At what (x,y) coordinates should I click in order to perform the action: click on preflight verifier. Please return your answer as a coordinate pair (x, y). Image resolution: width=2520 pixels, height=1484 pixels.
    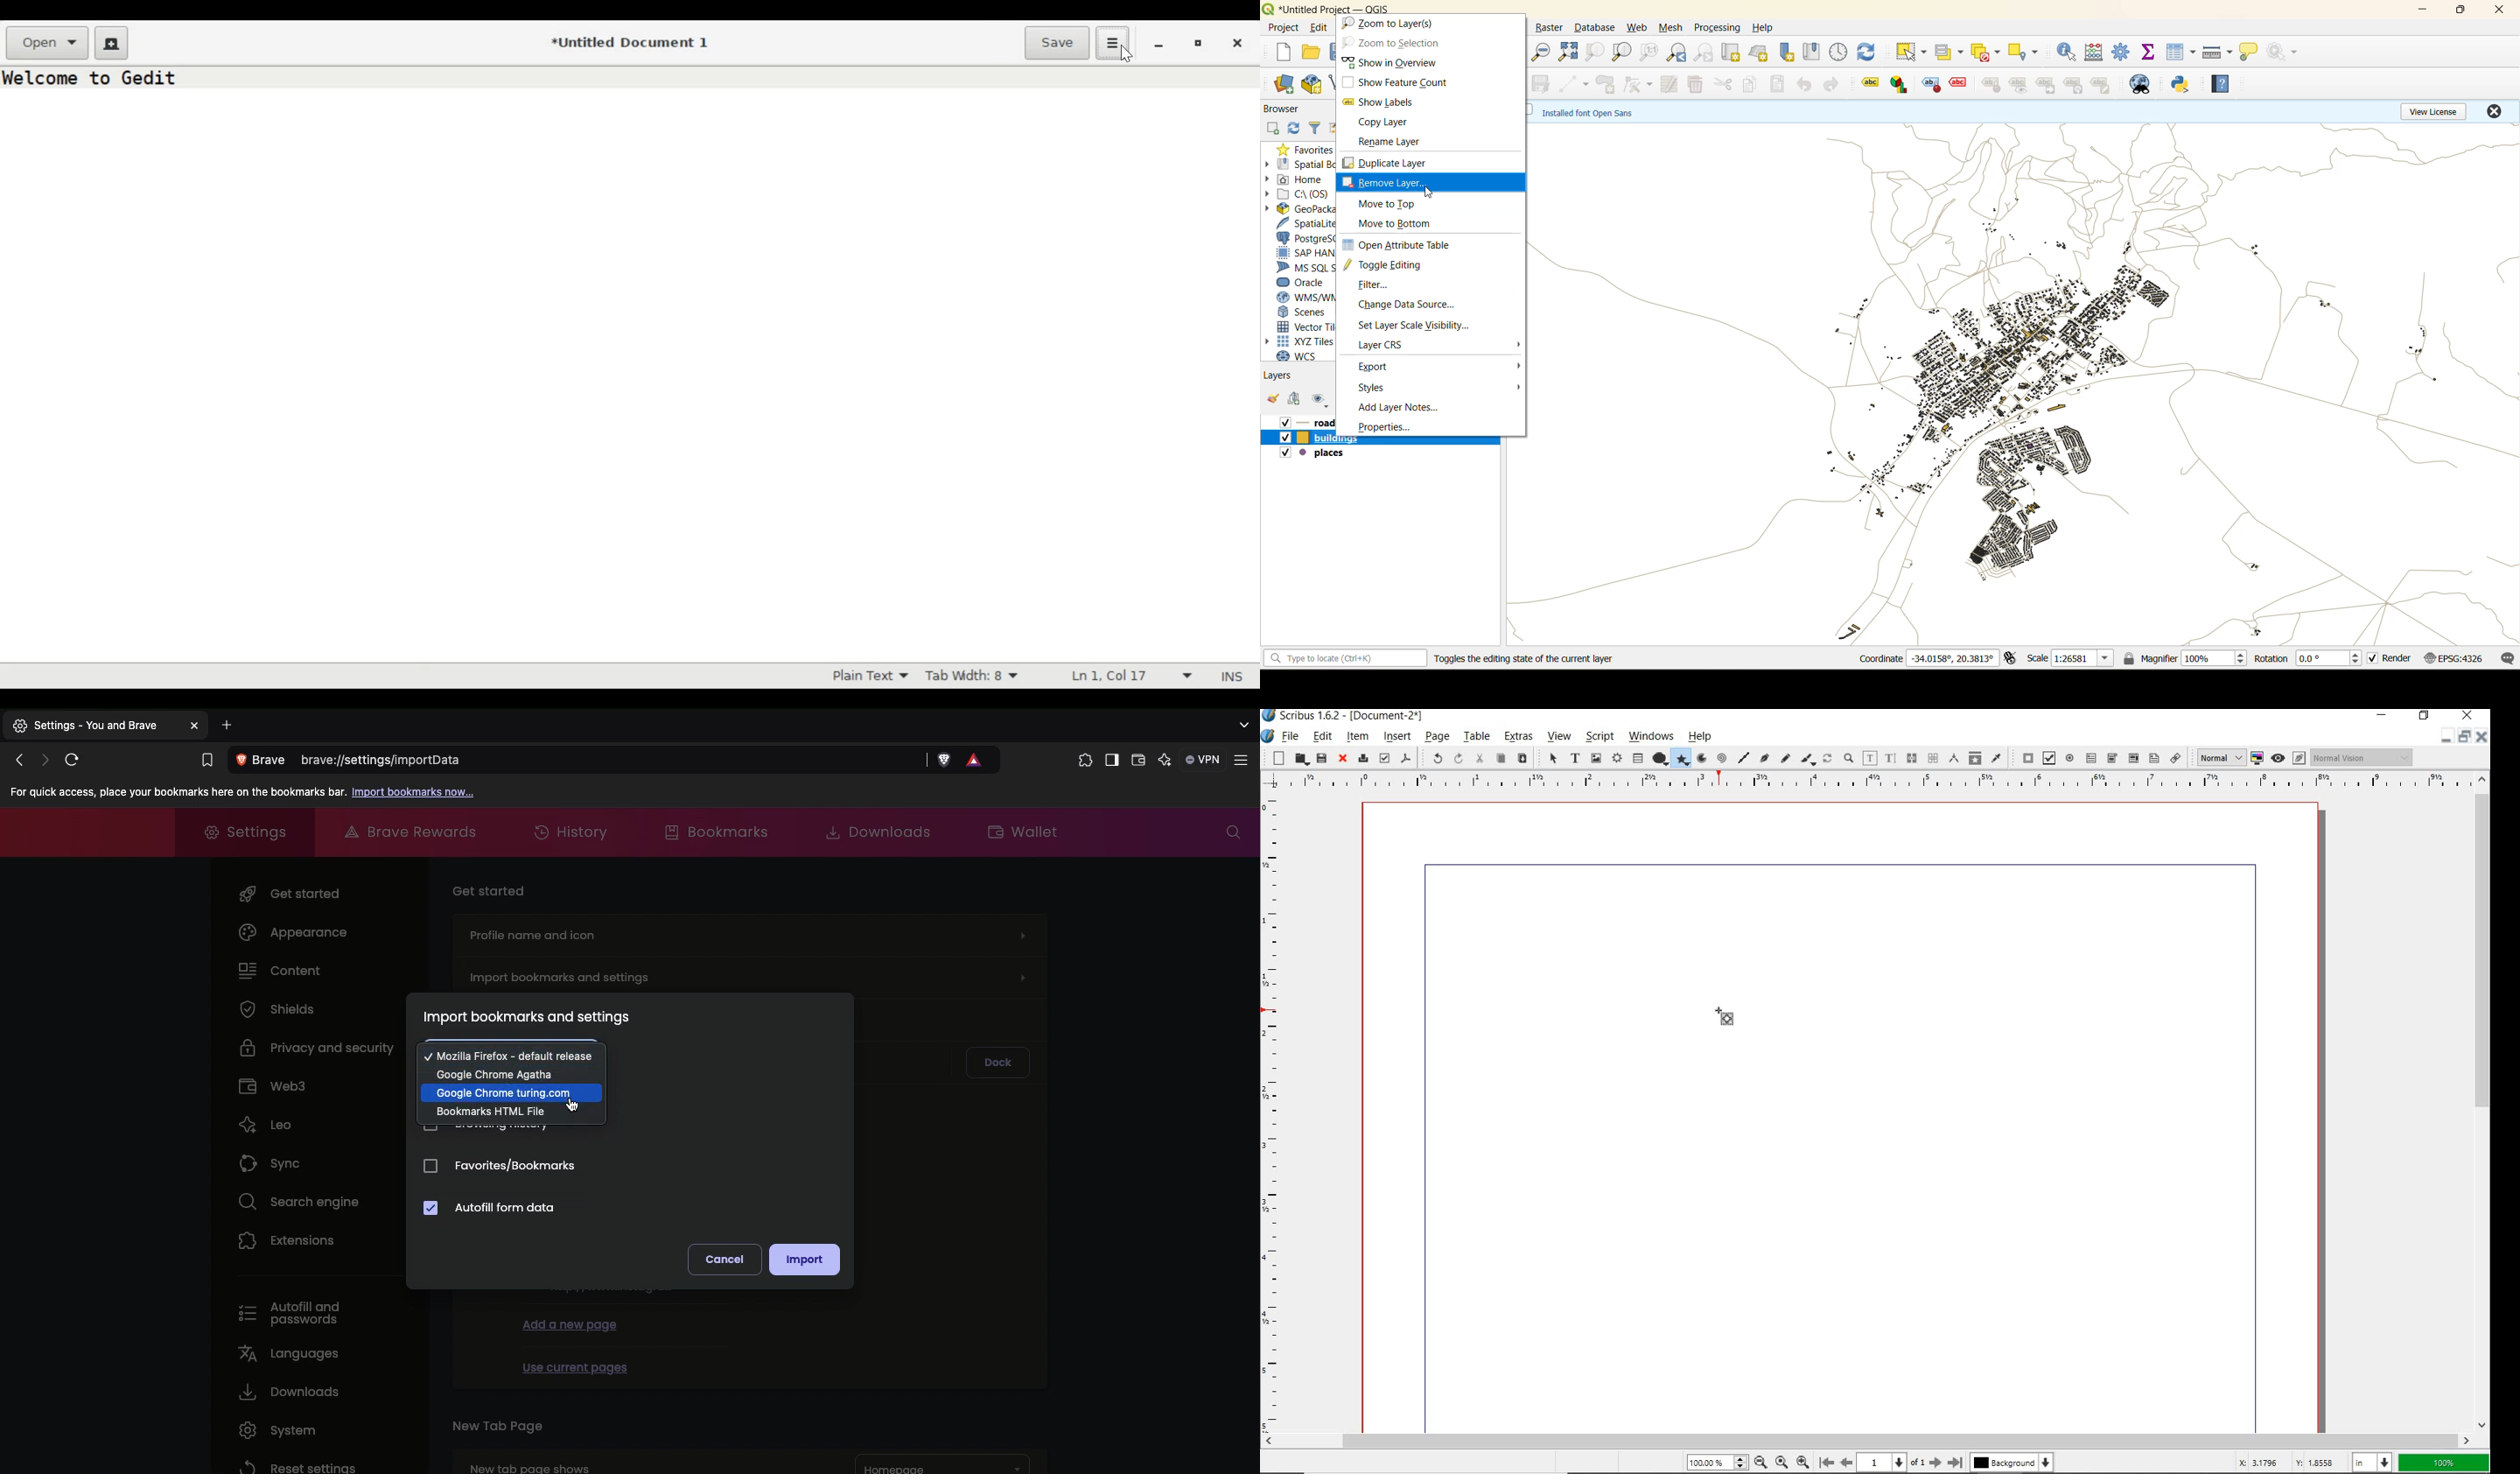
    Looking at the image, I should click on (1384, 757).